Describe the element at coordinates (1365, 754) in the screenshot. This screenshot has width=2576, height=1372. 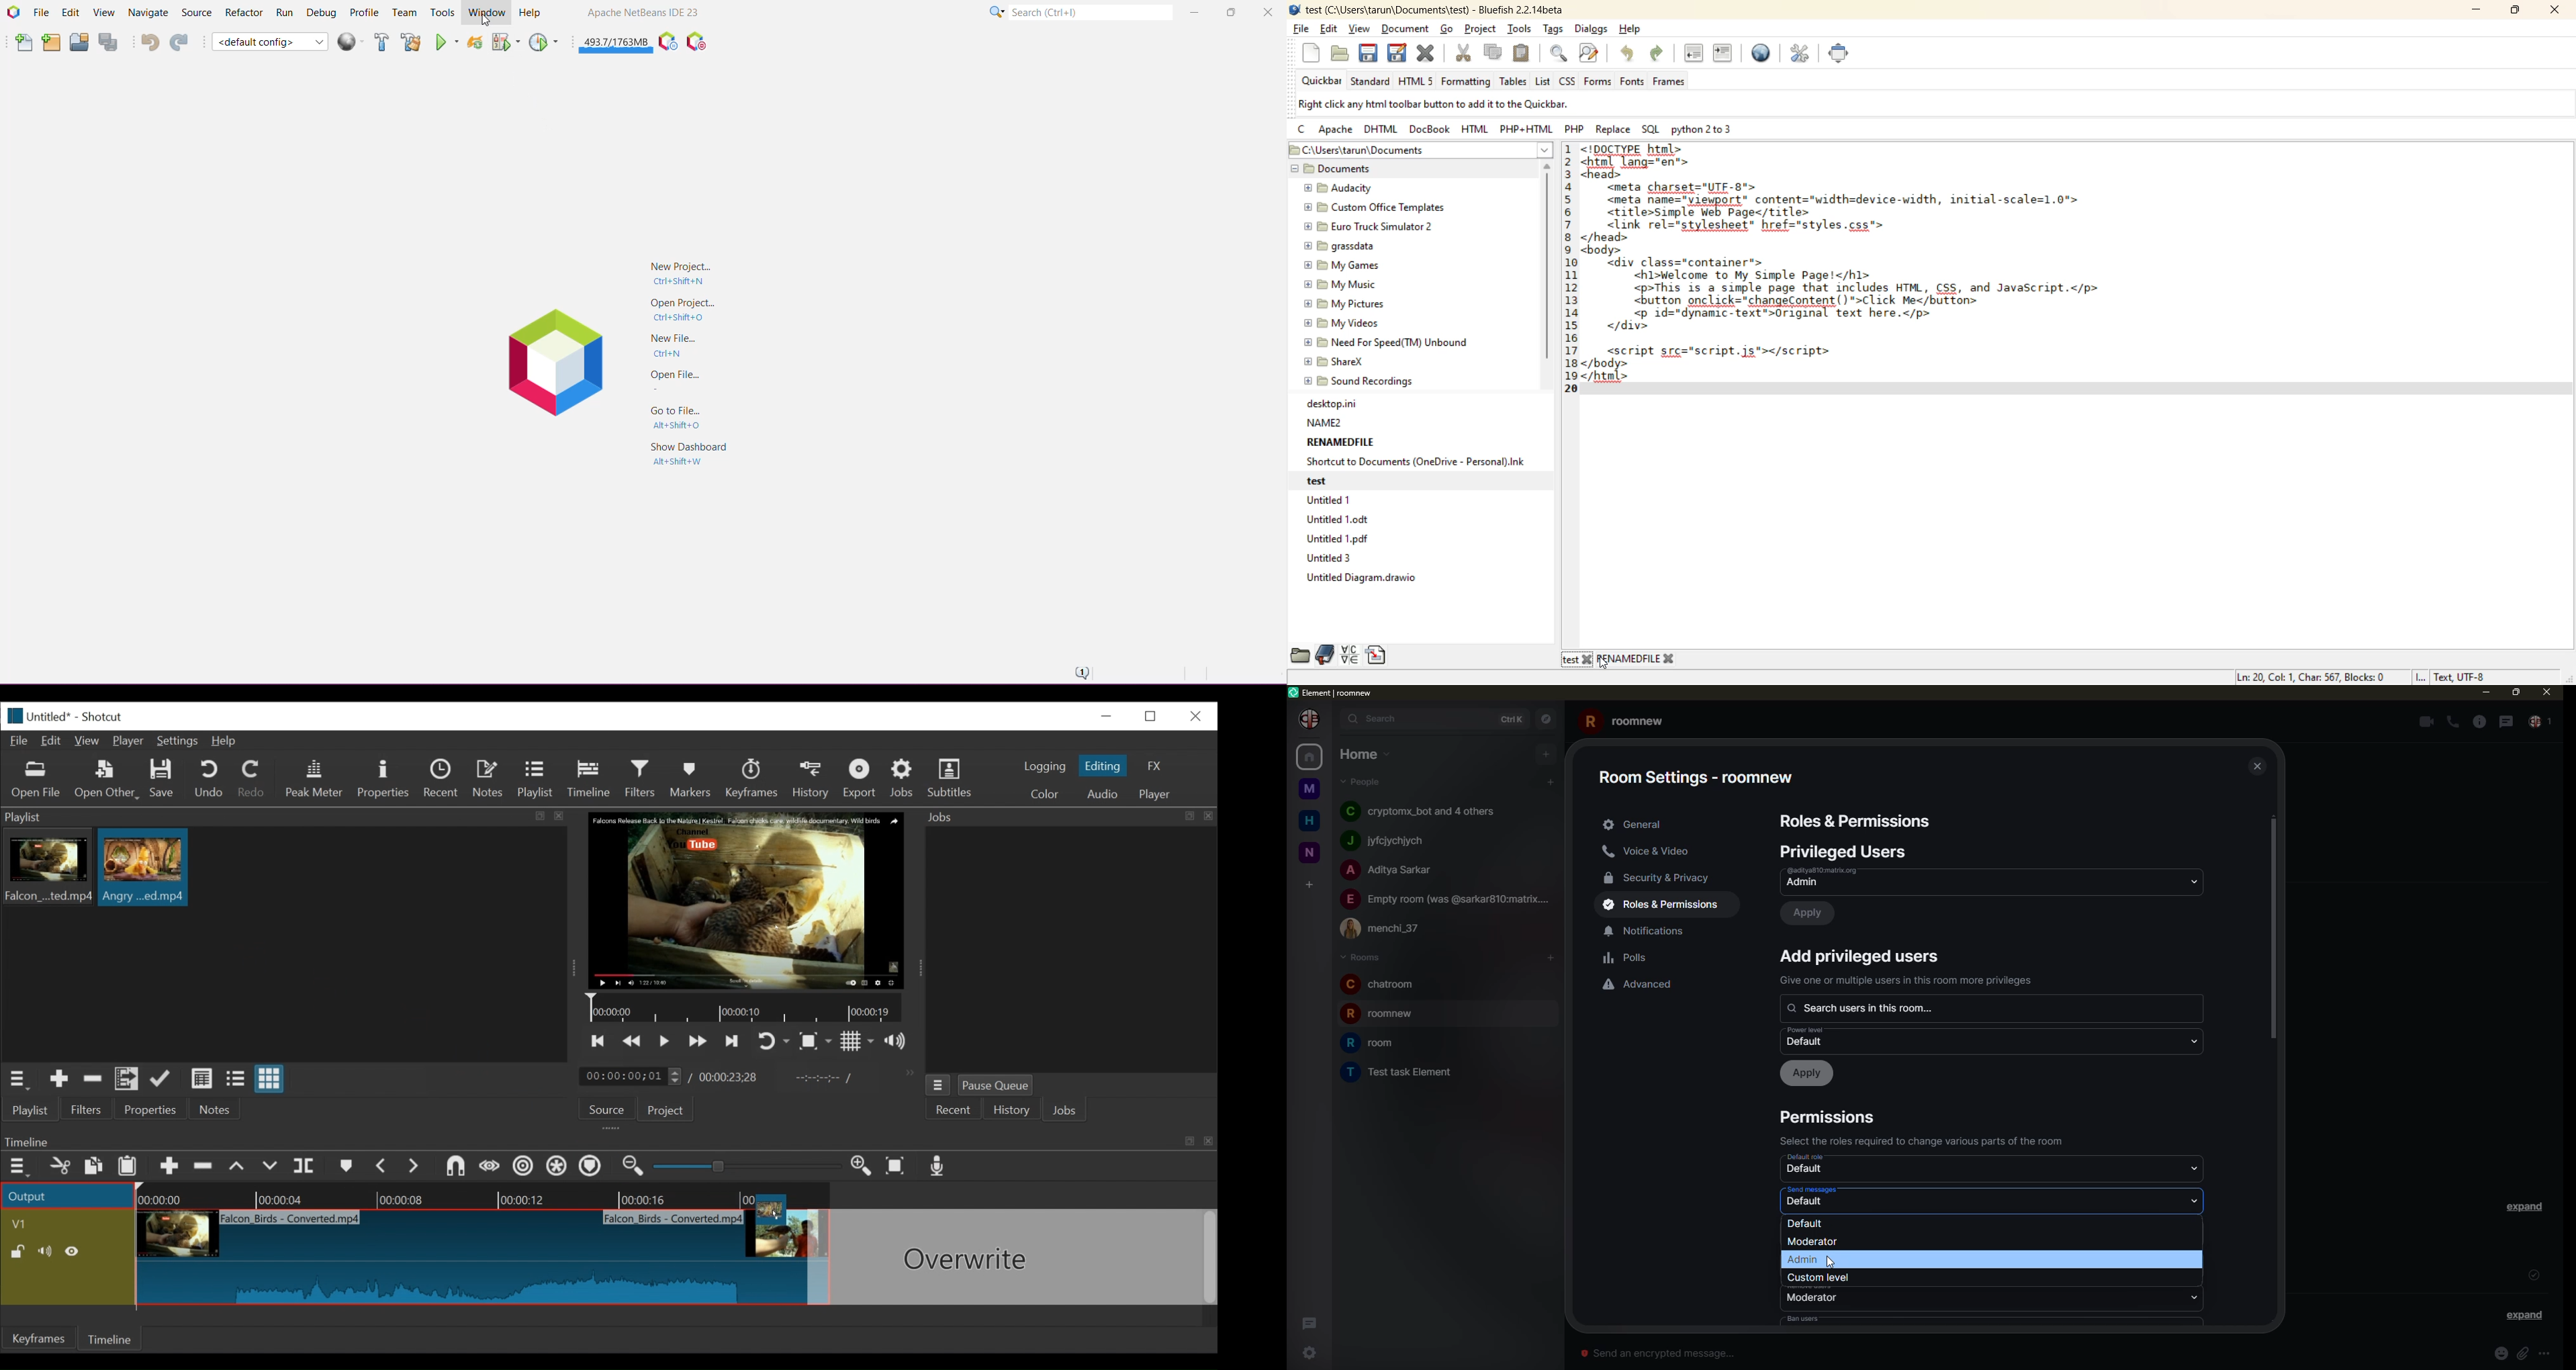
I see `home` at that location.